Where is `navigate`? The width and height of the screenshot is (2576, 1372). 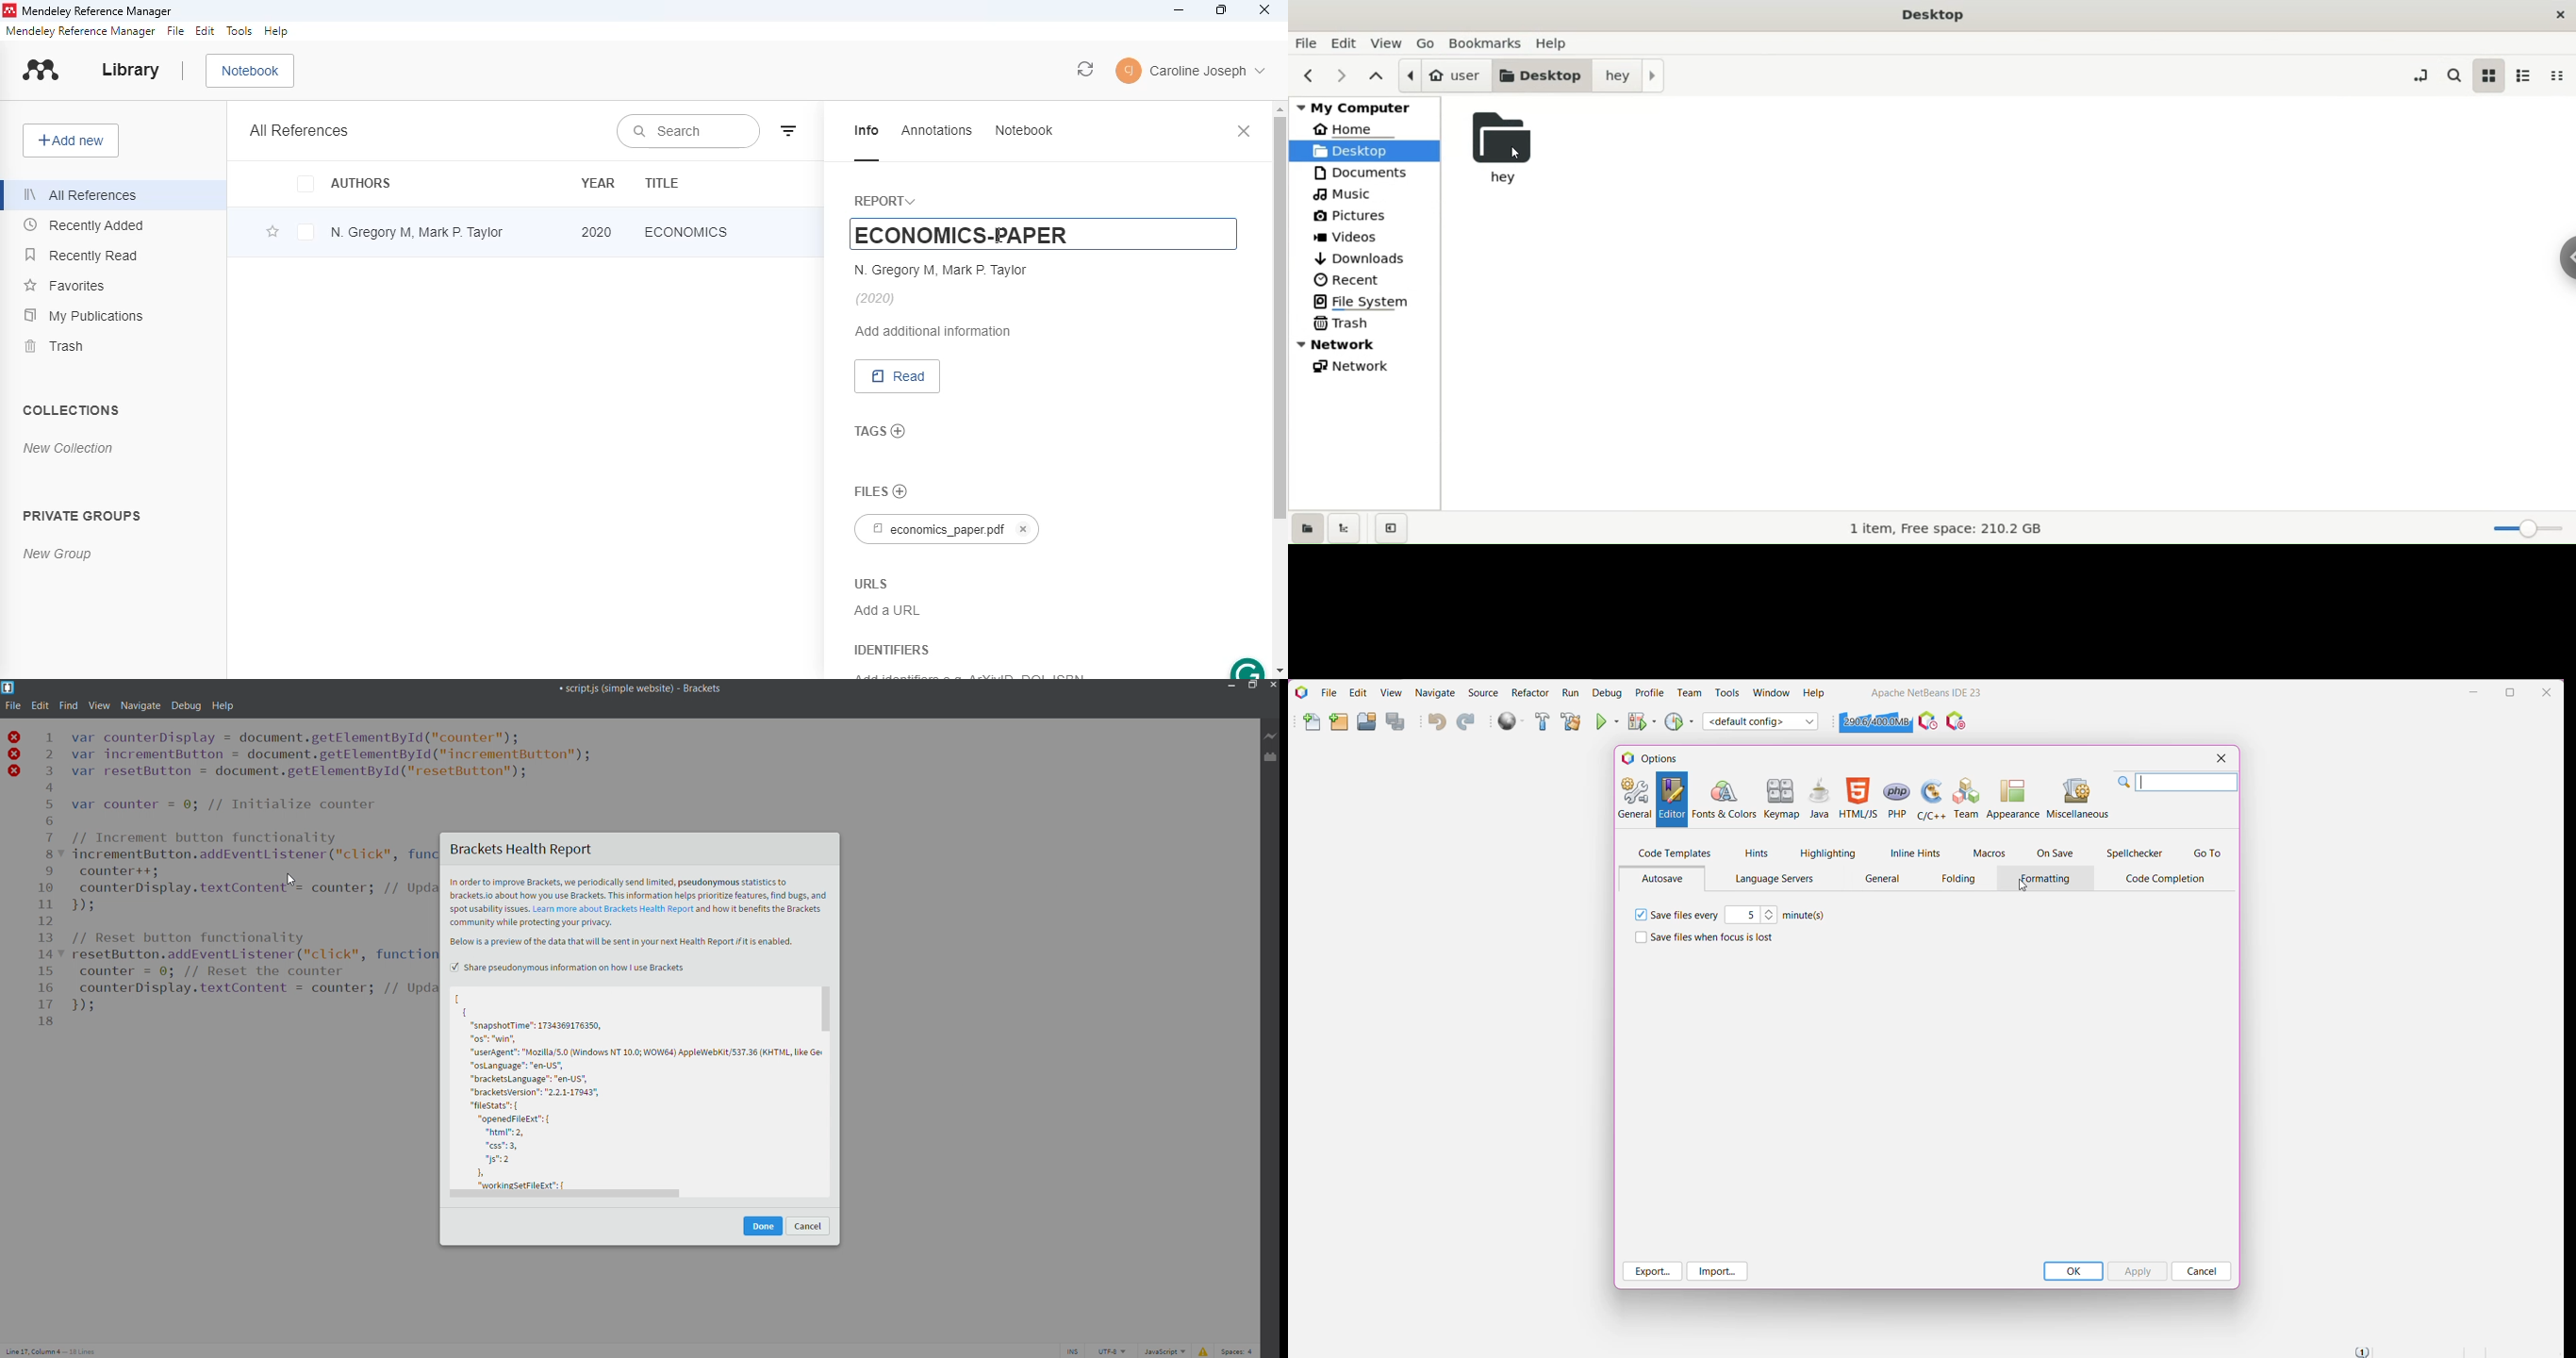
navigate is located at coordinates (139, 706).